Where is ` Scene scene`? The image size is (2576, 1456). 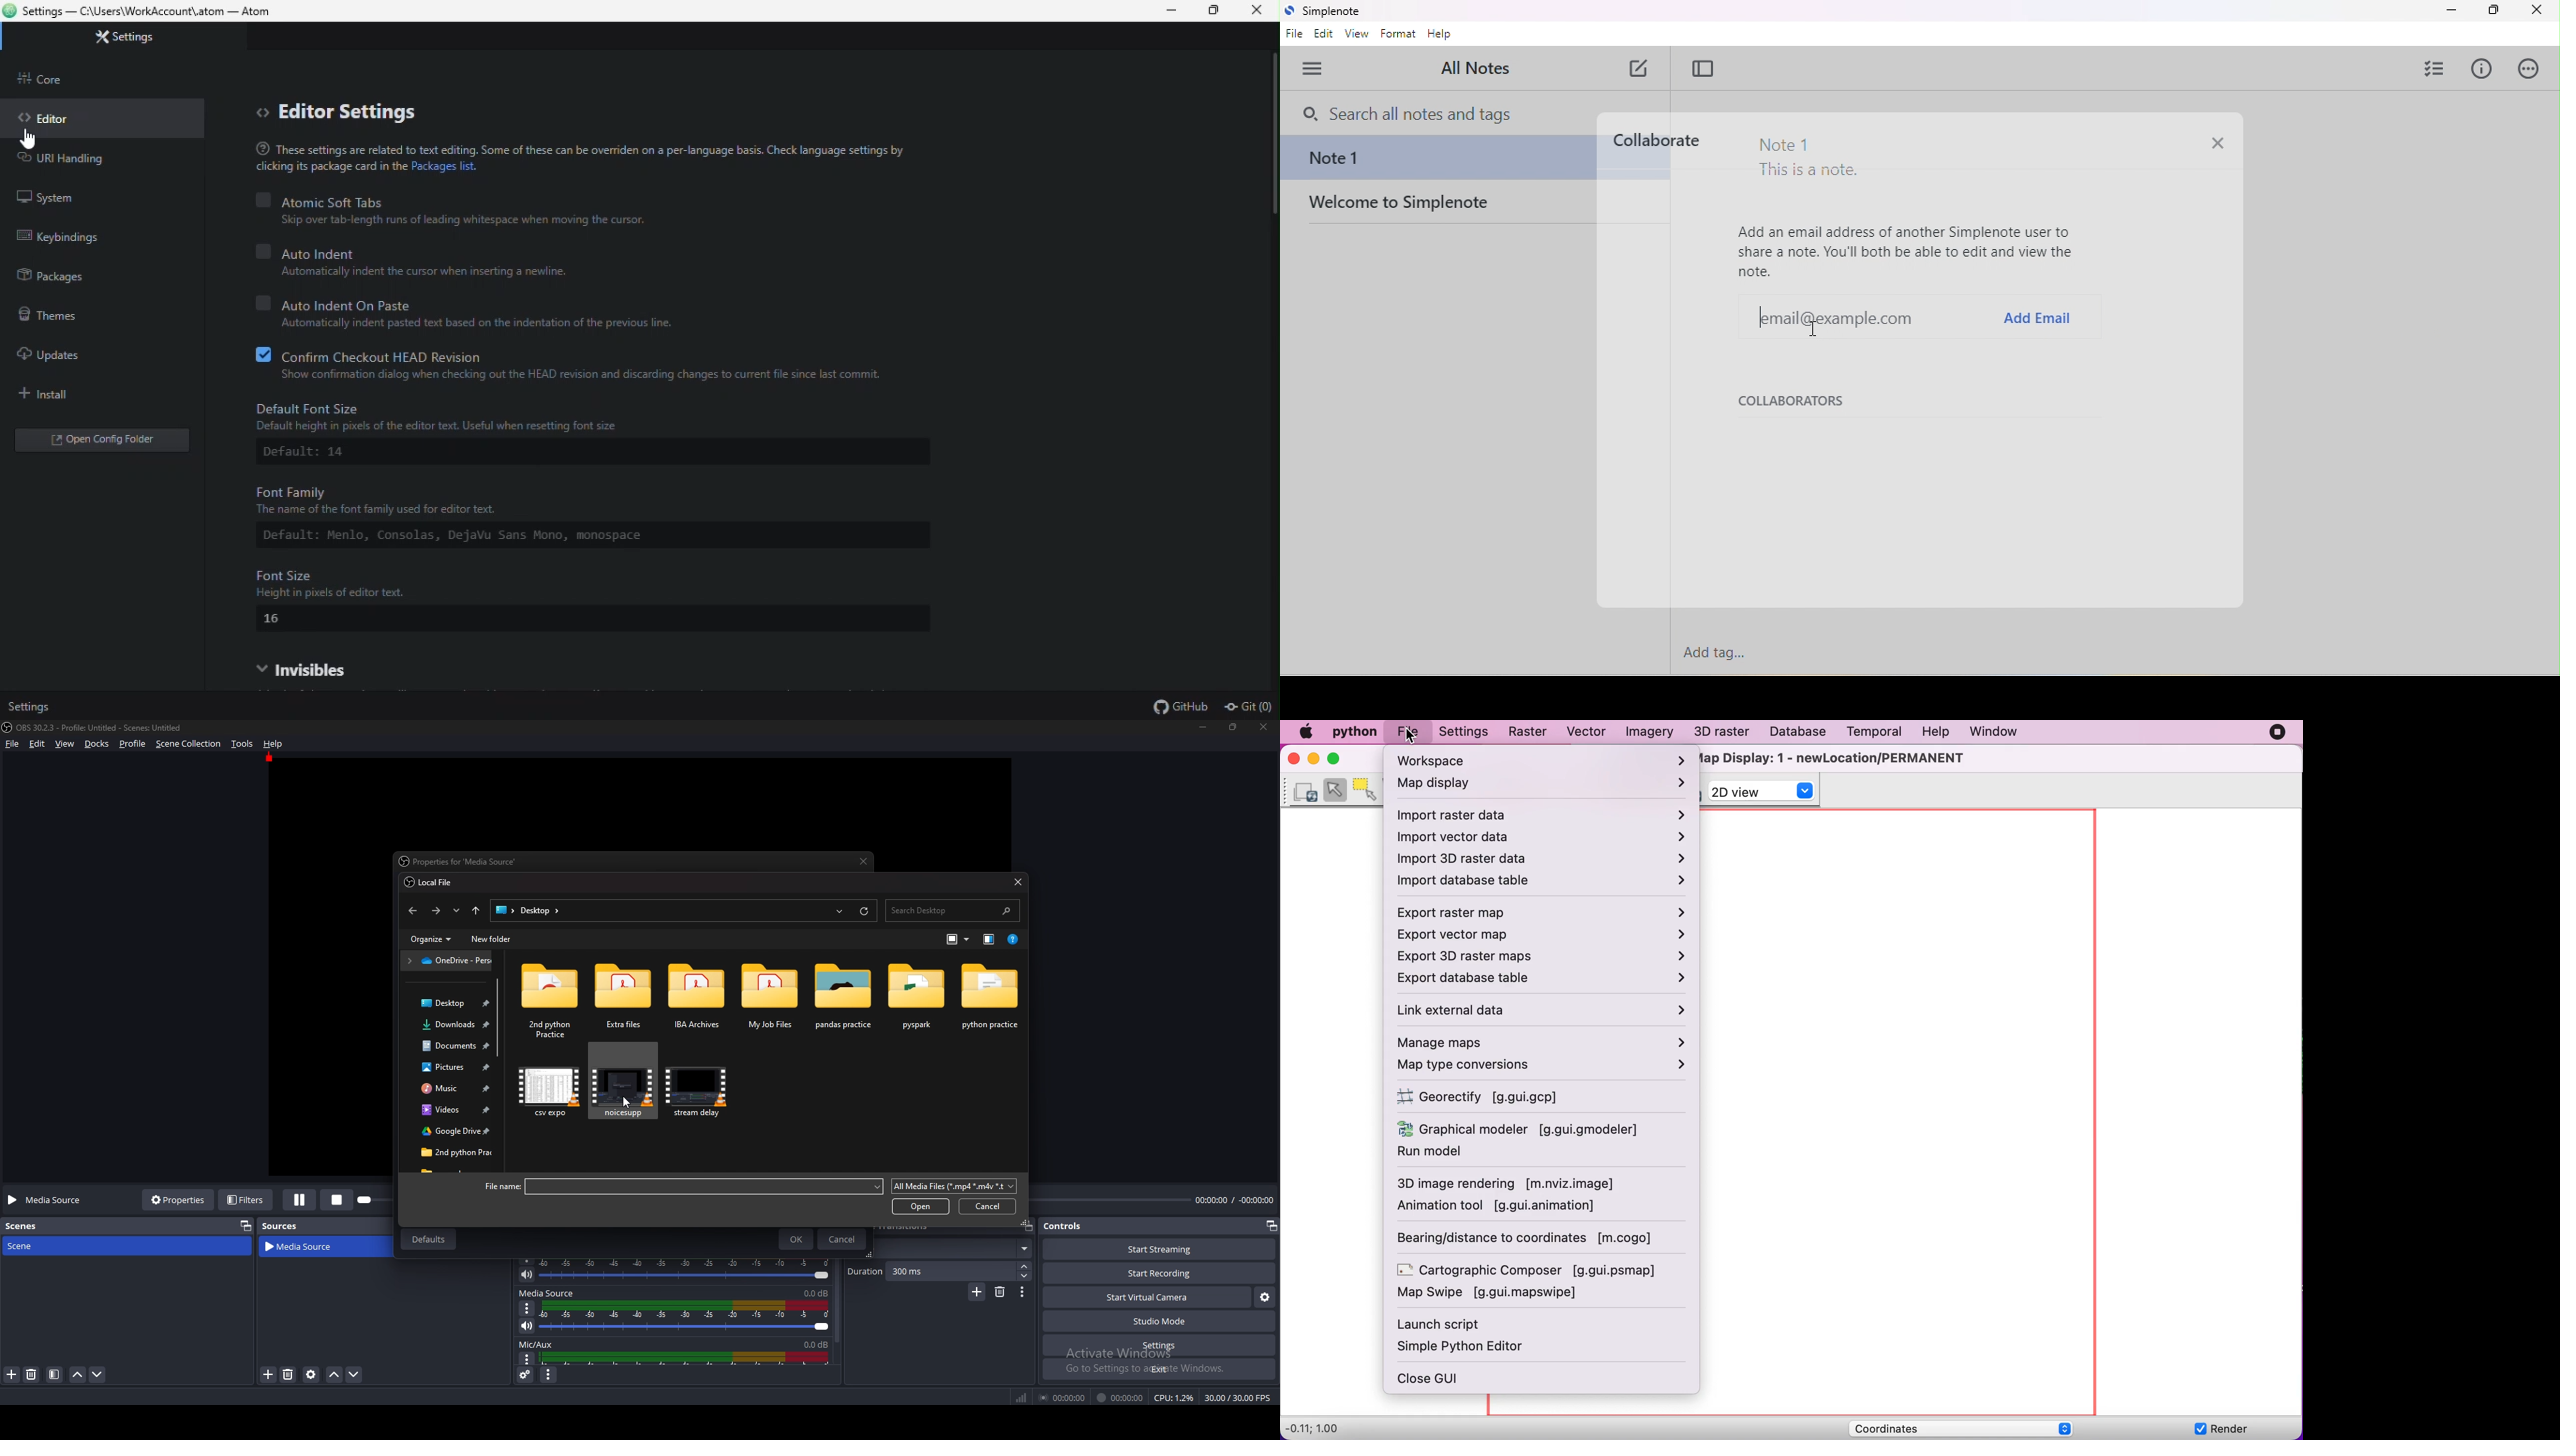  Scene scene is located at coordinates (29, 1245).